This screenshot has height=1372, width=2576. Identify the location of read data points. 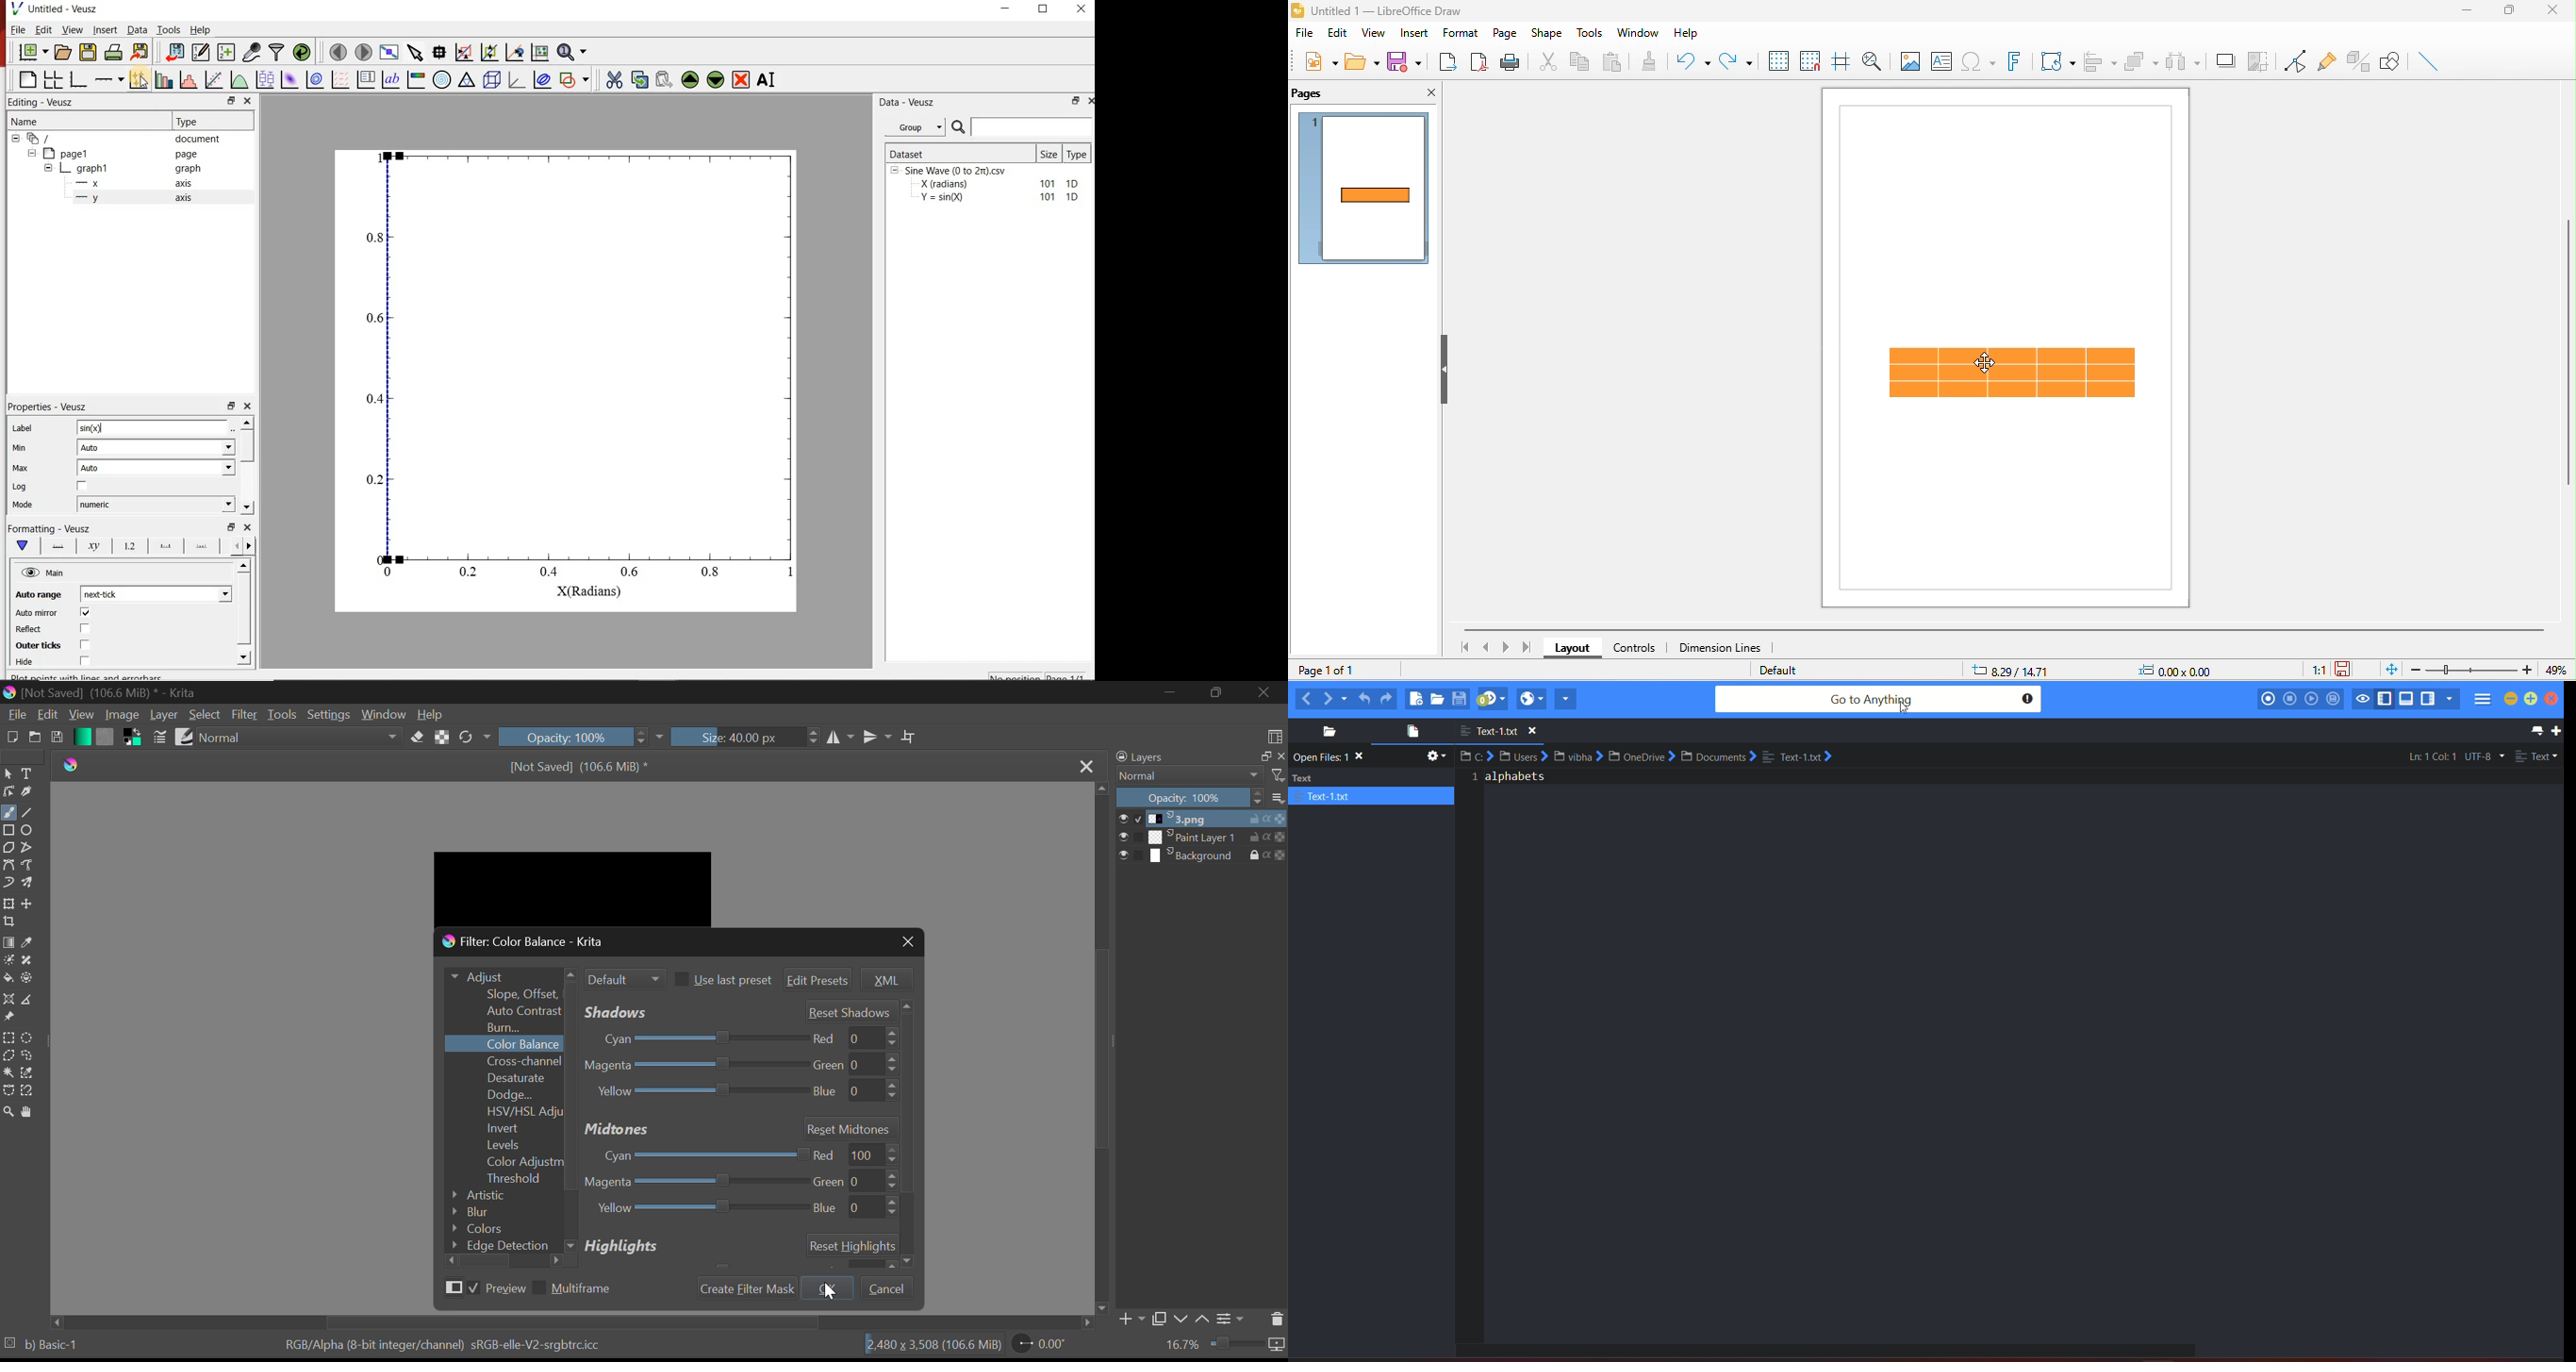
(440, 51).